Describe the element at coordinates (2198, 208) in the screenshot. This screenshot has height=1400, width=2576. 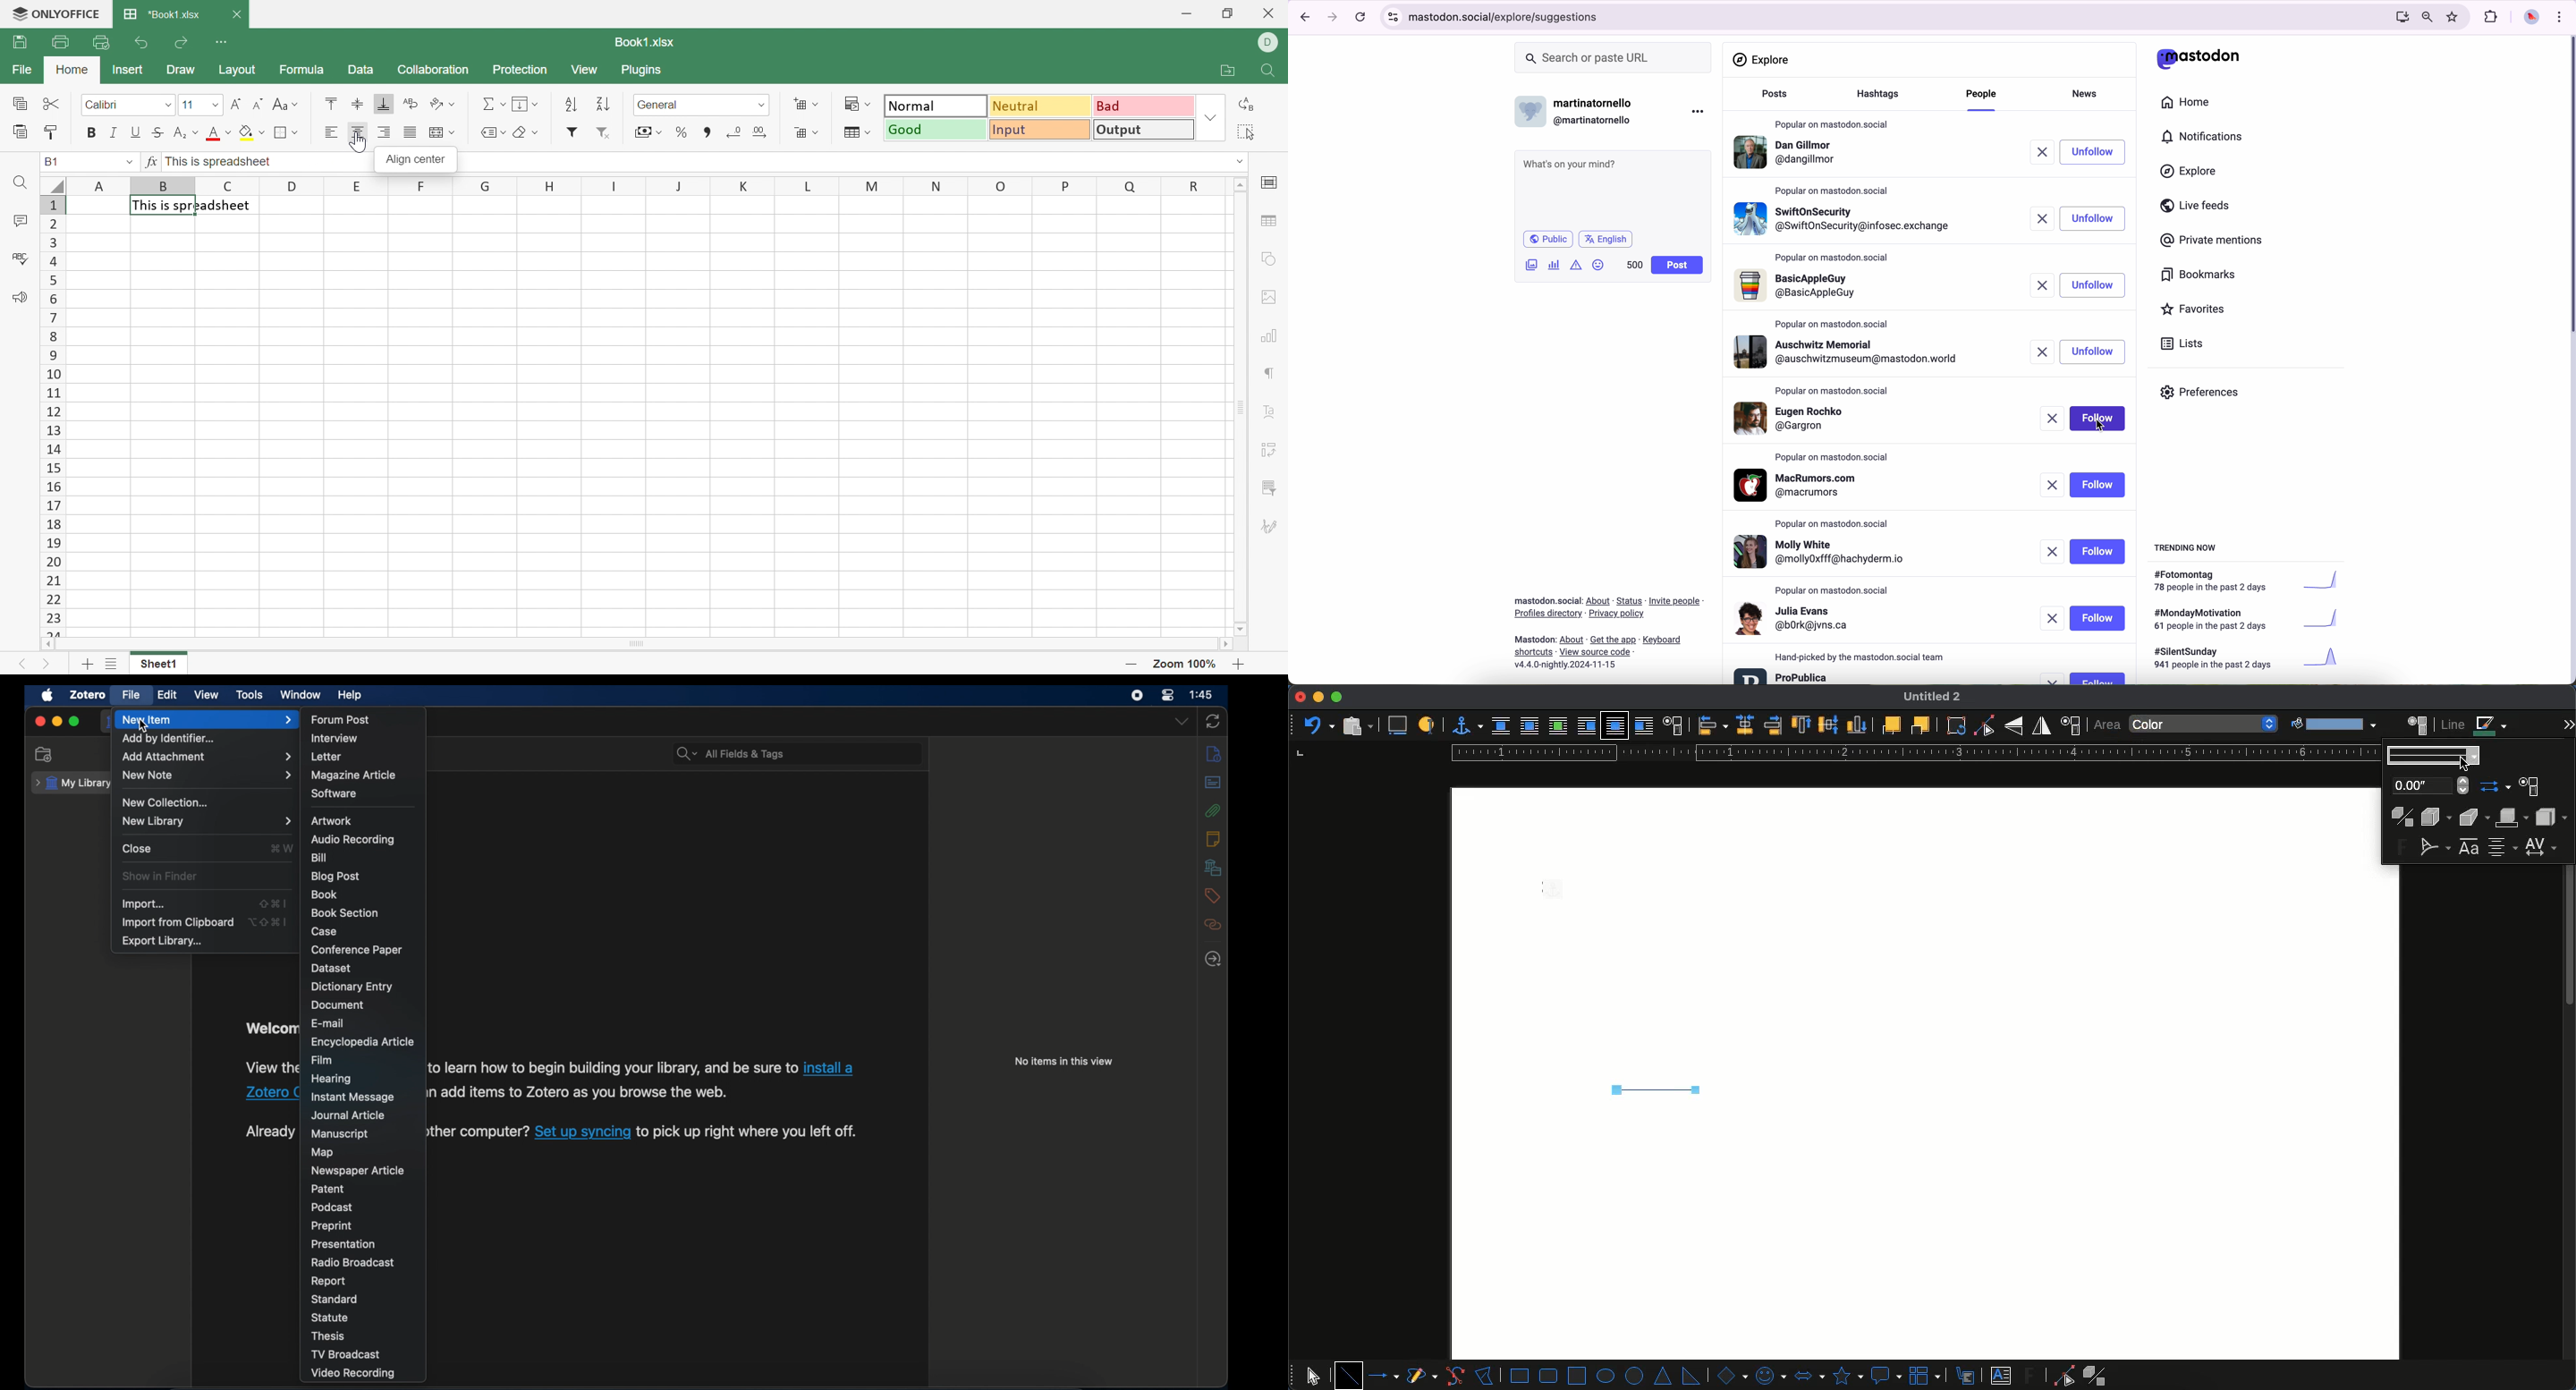
I see `live feeds` at that location.